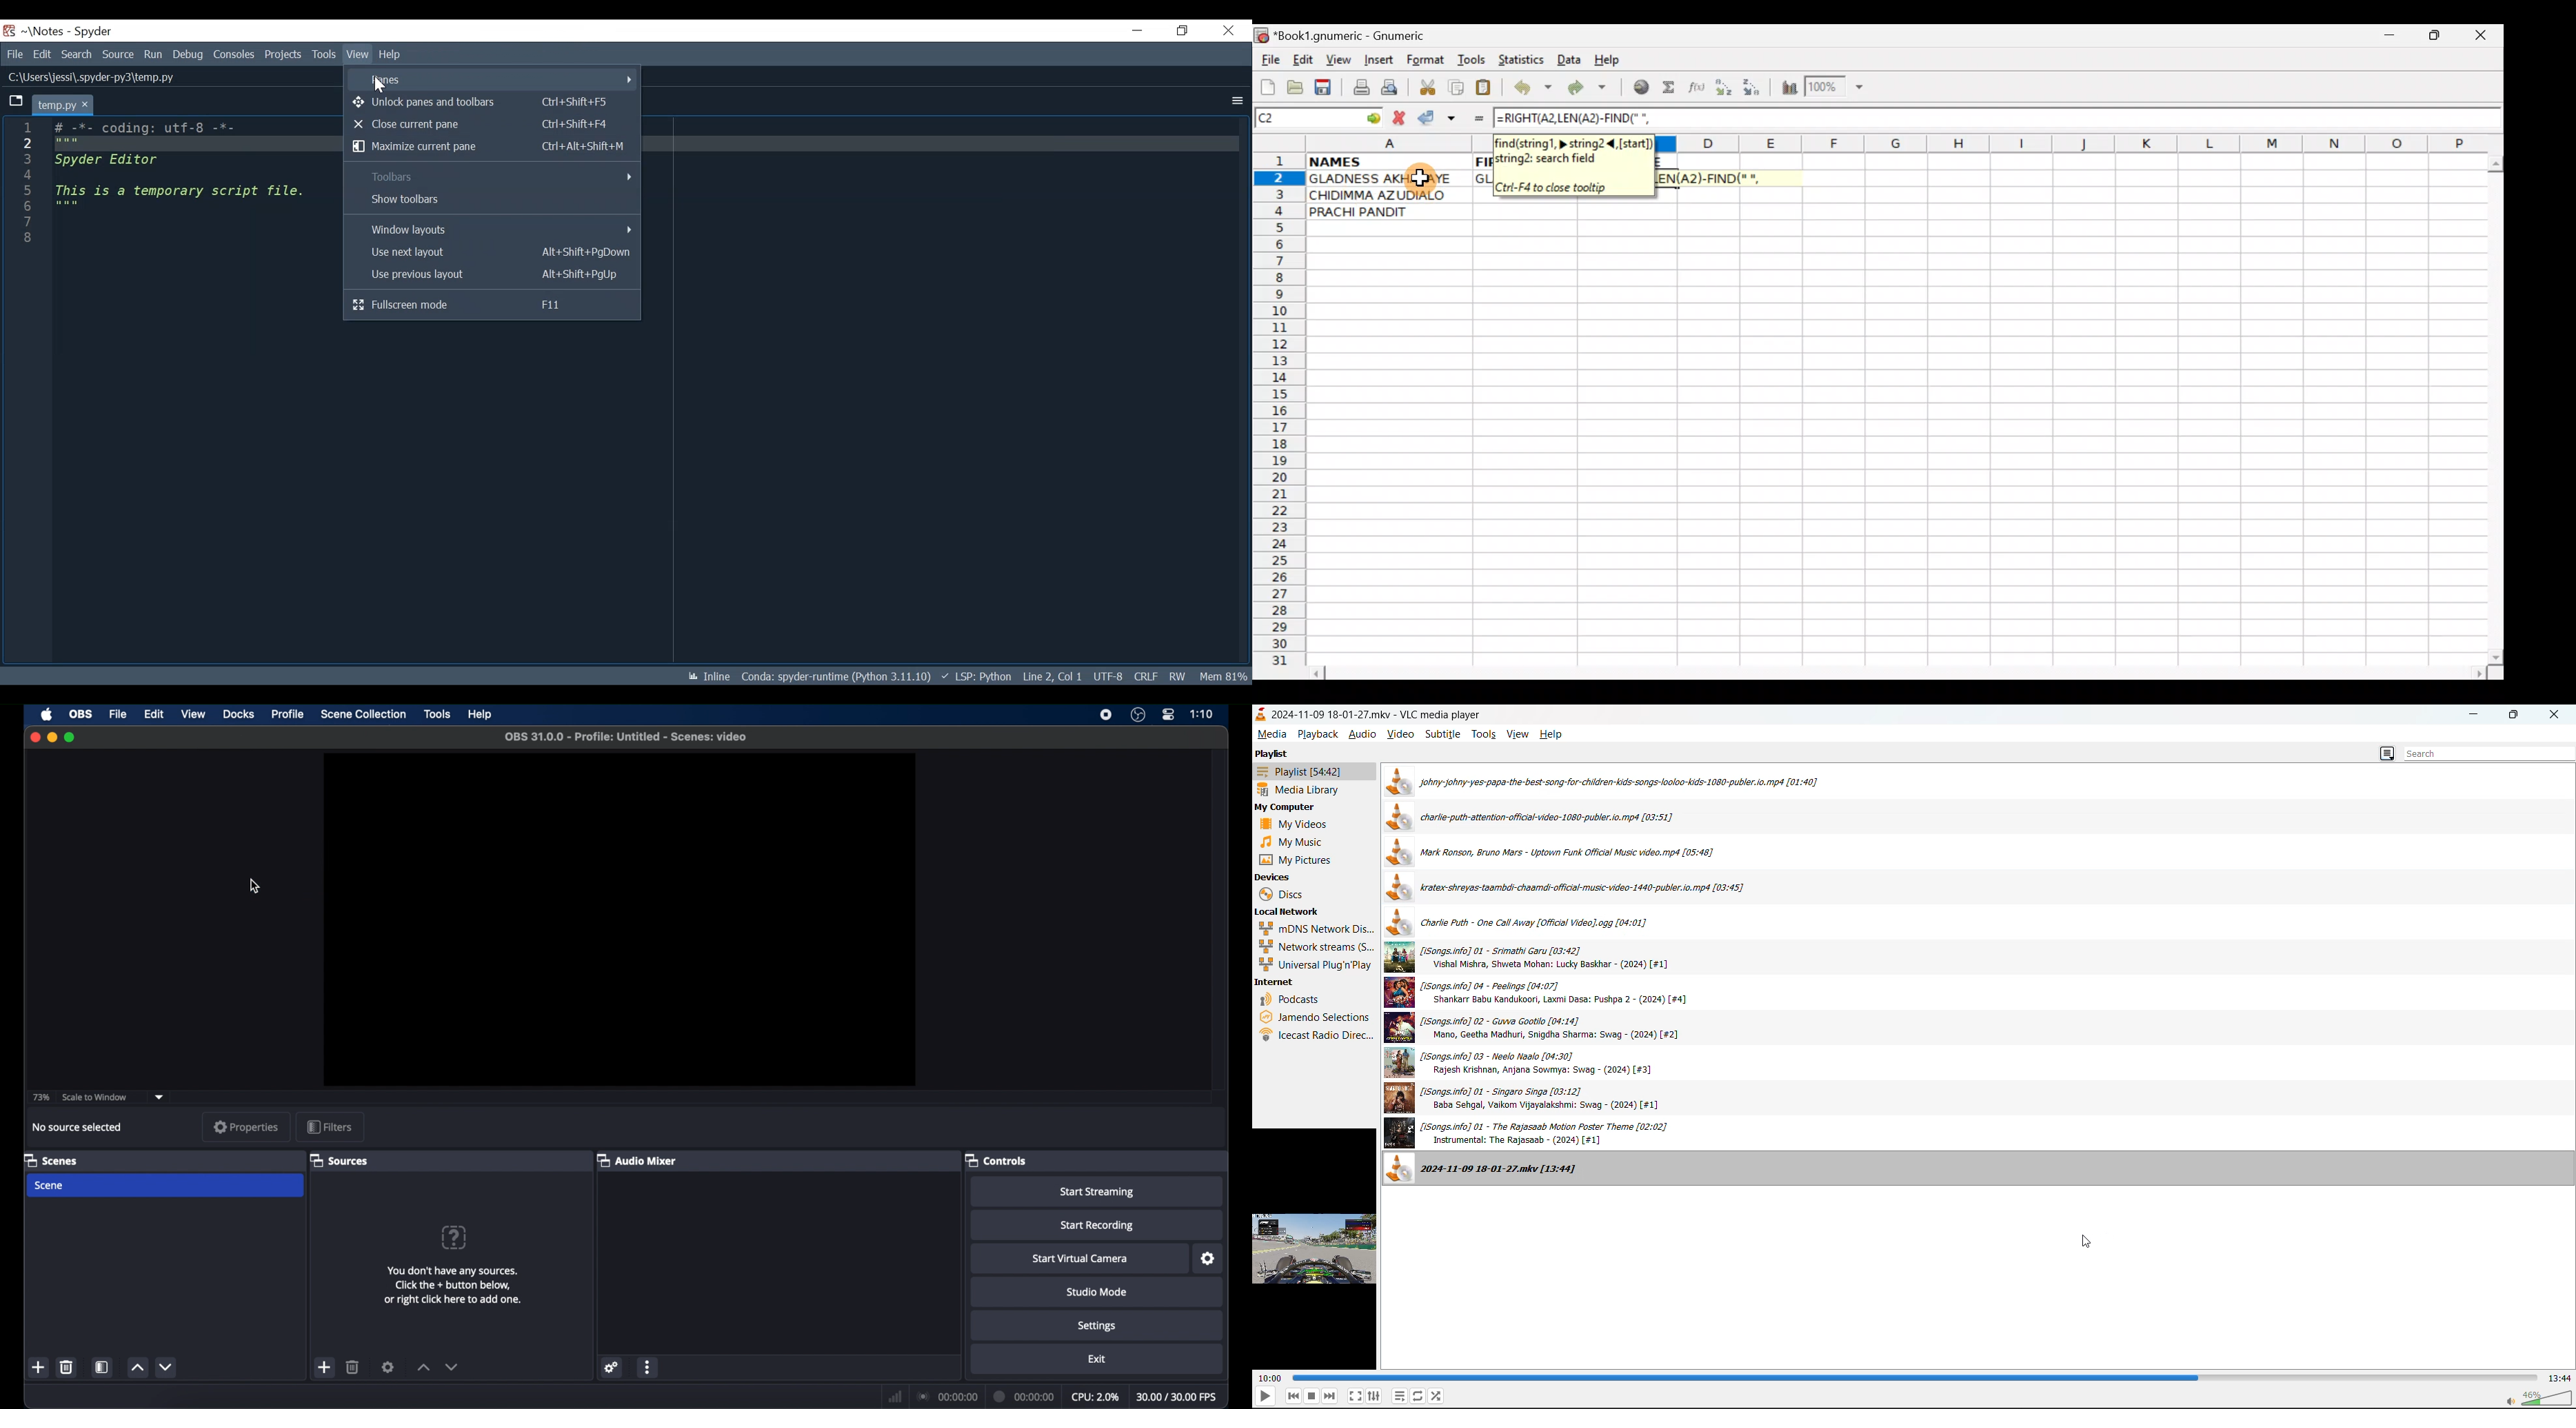 This screenshot has height=1428, width=2576. Describe the element at coordinates (94, 32) in the screenshot. I see `Spyder ` at that location.